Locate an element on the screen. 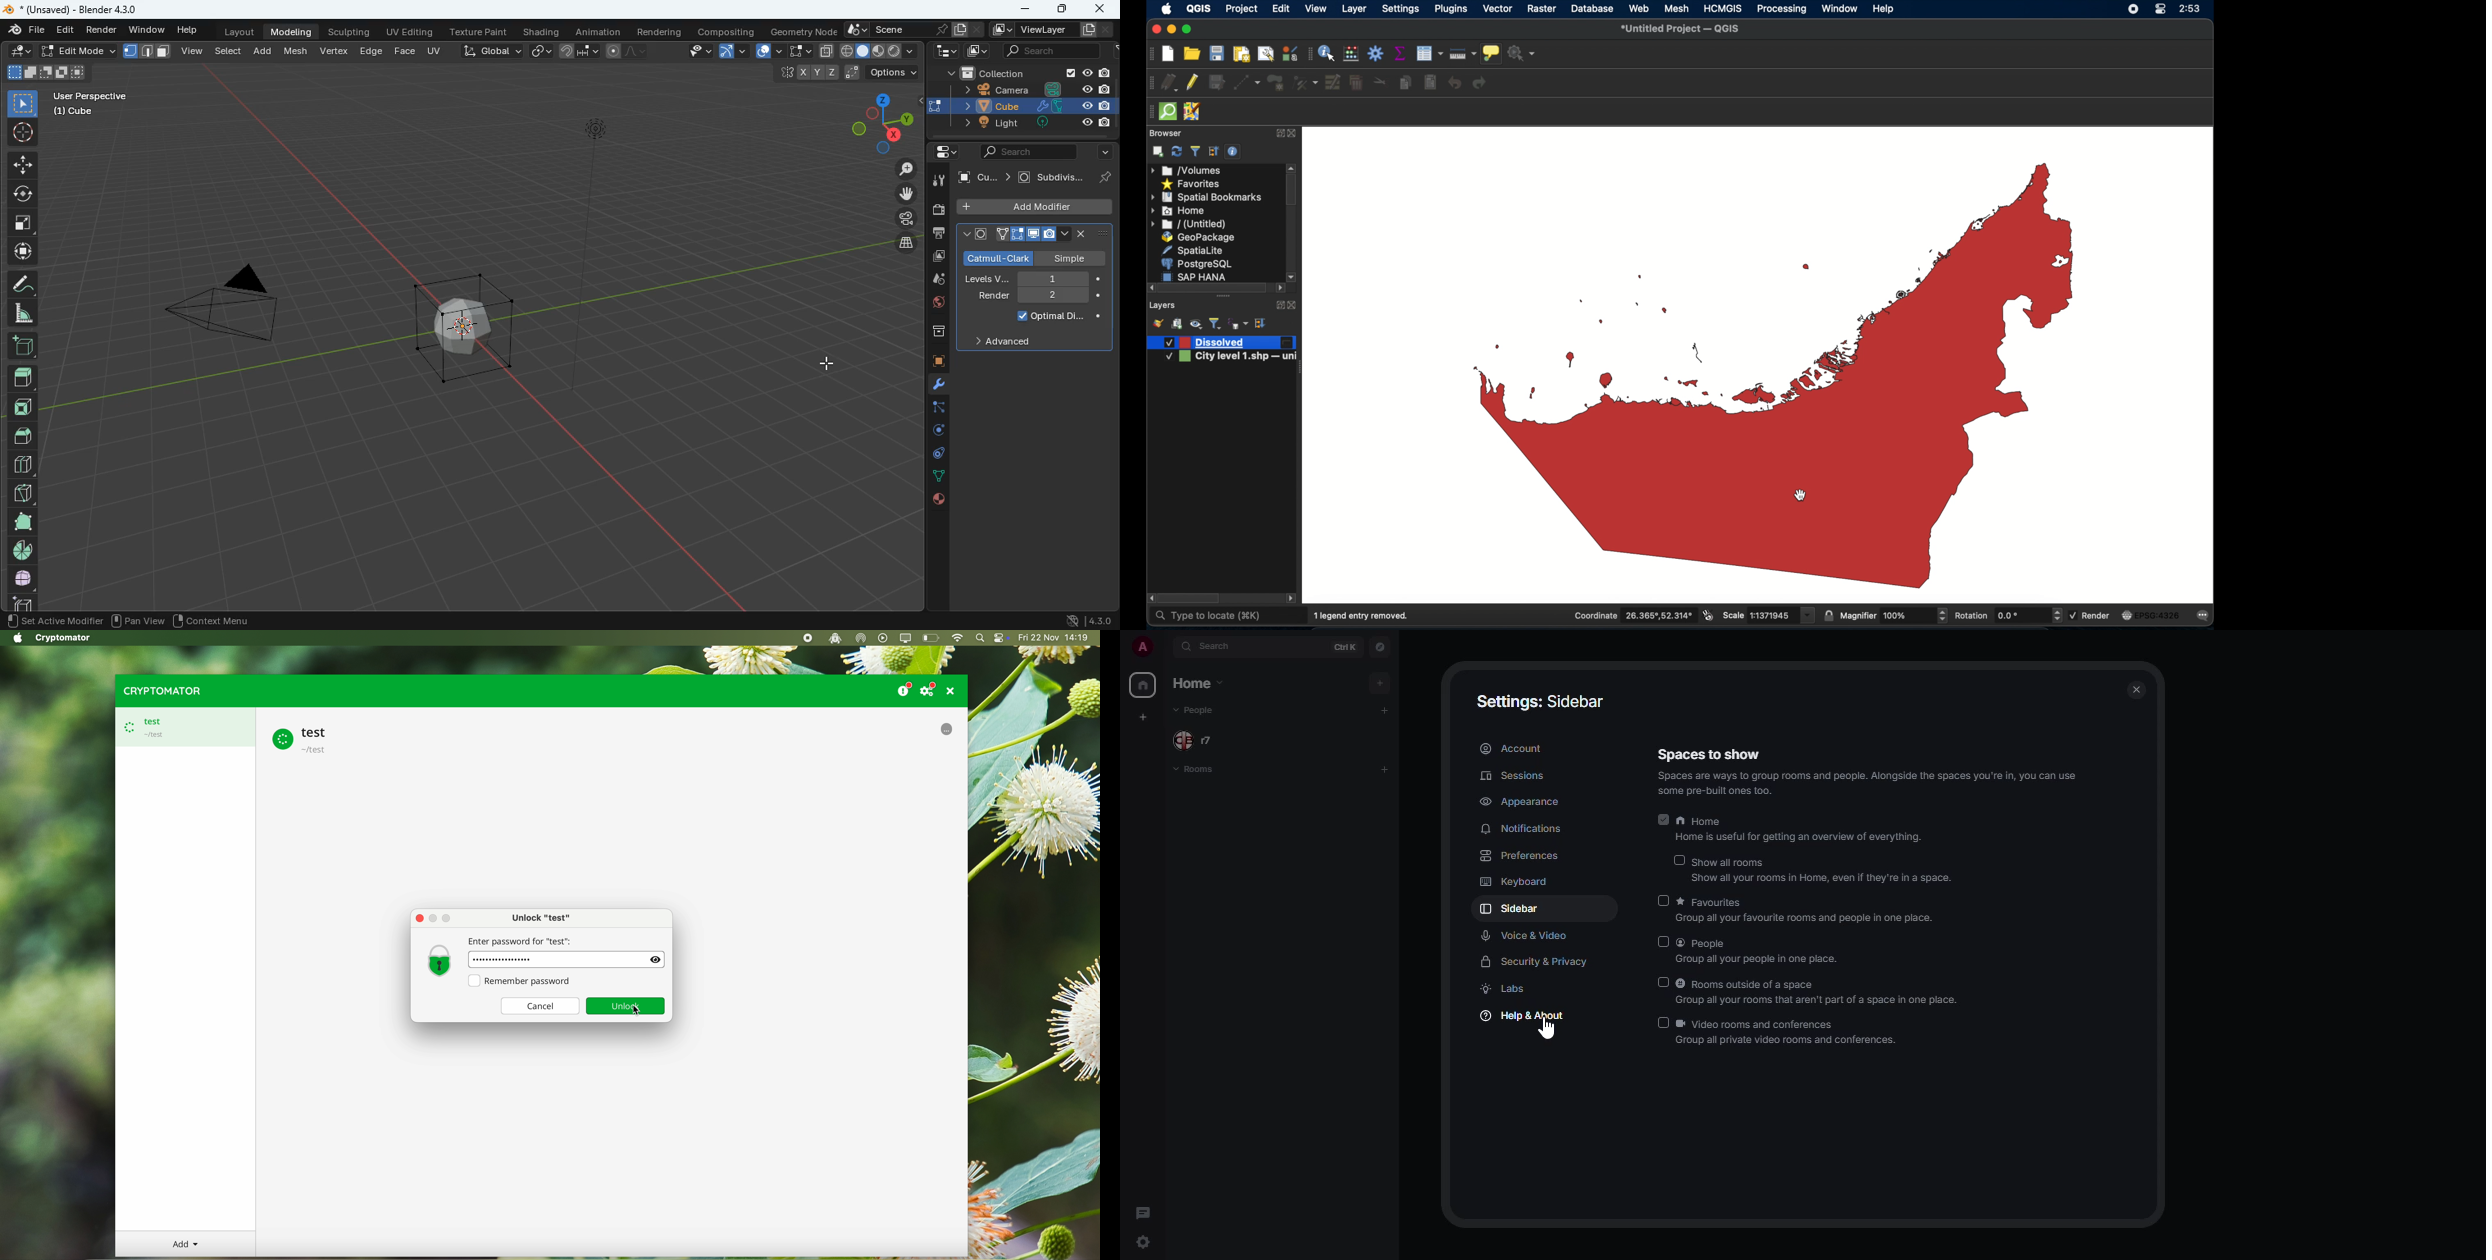 This screenshot has height=1260, width=2492. vube is located at coordinates (988, 177).